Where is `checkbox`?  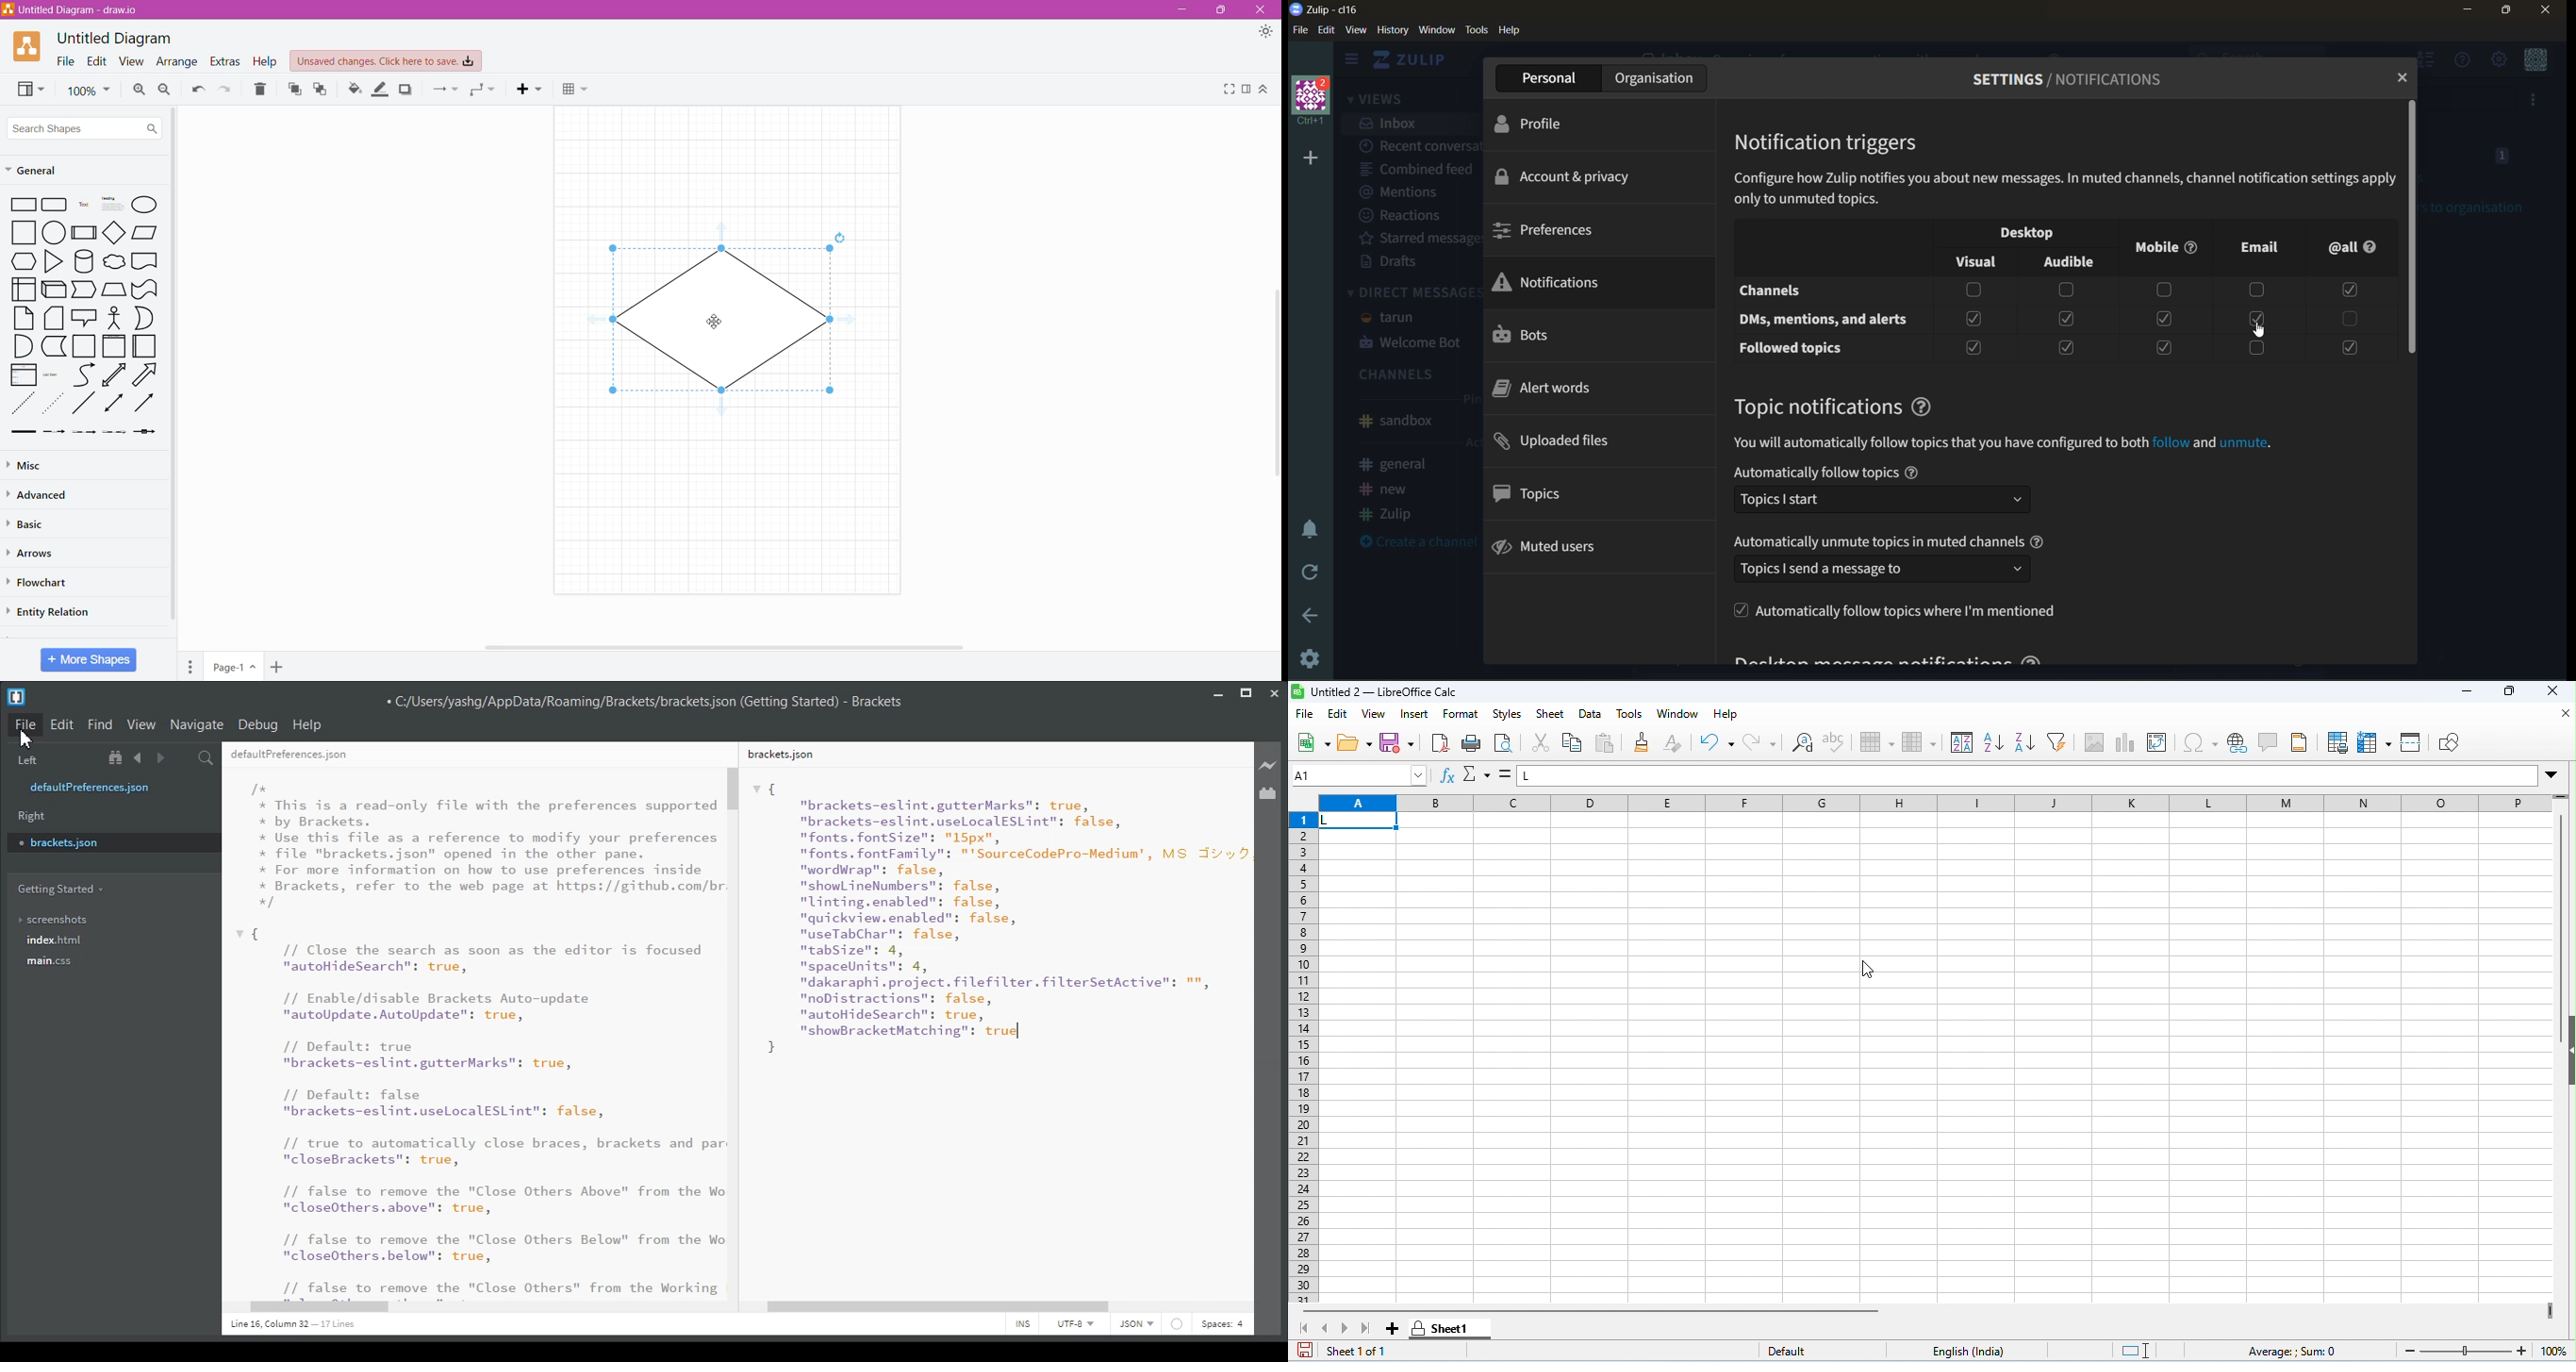 checkbox is located at coordinates (2065, 291).